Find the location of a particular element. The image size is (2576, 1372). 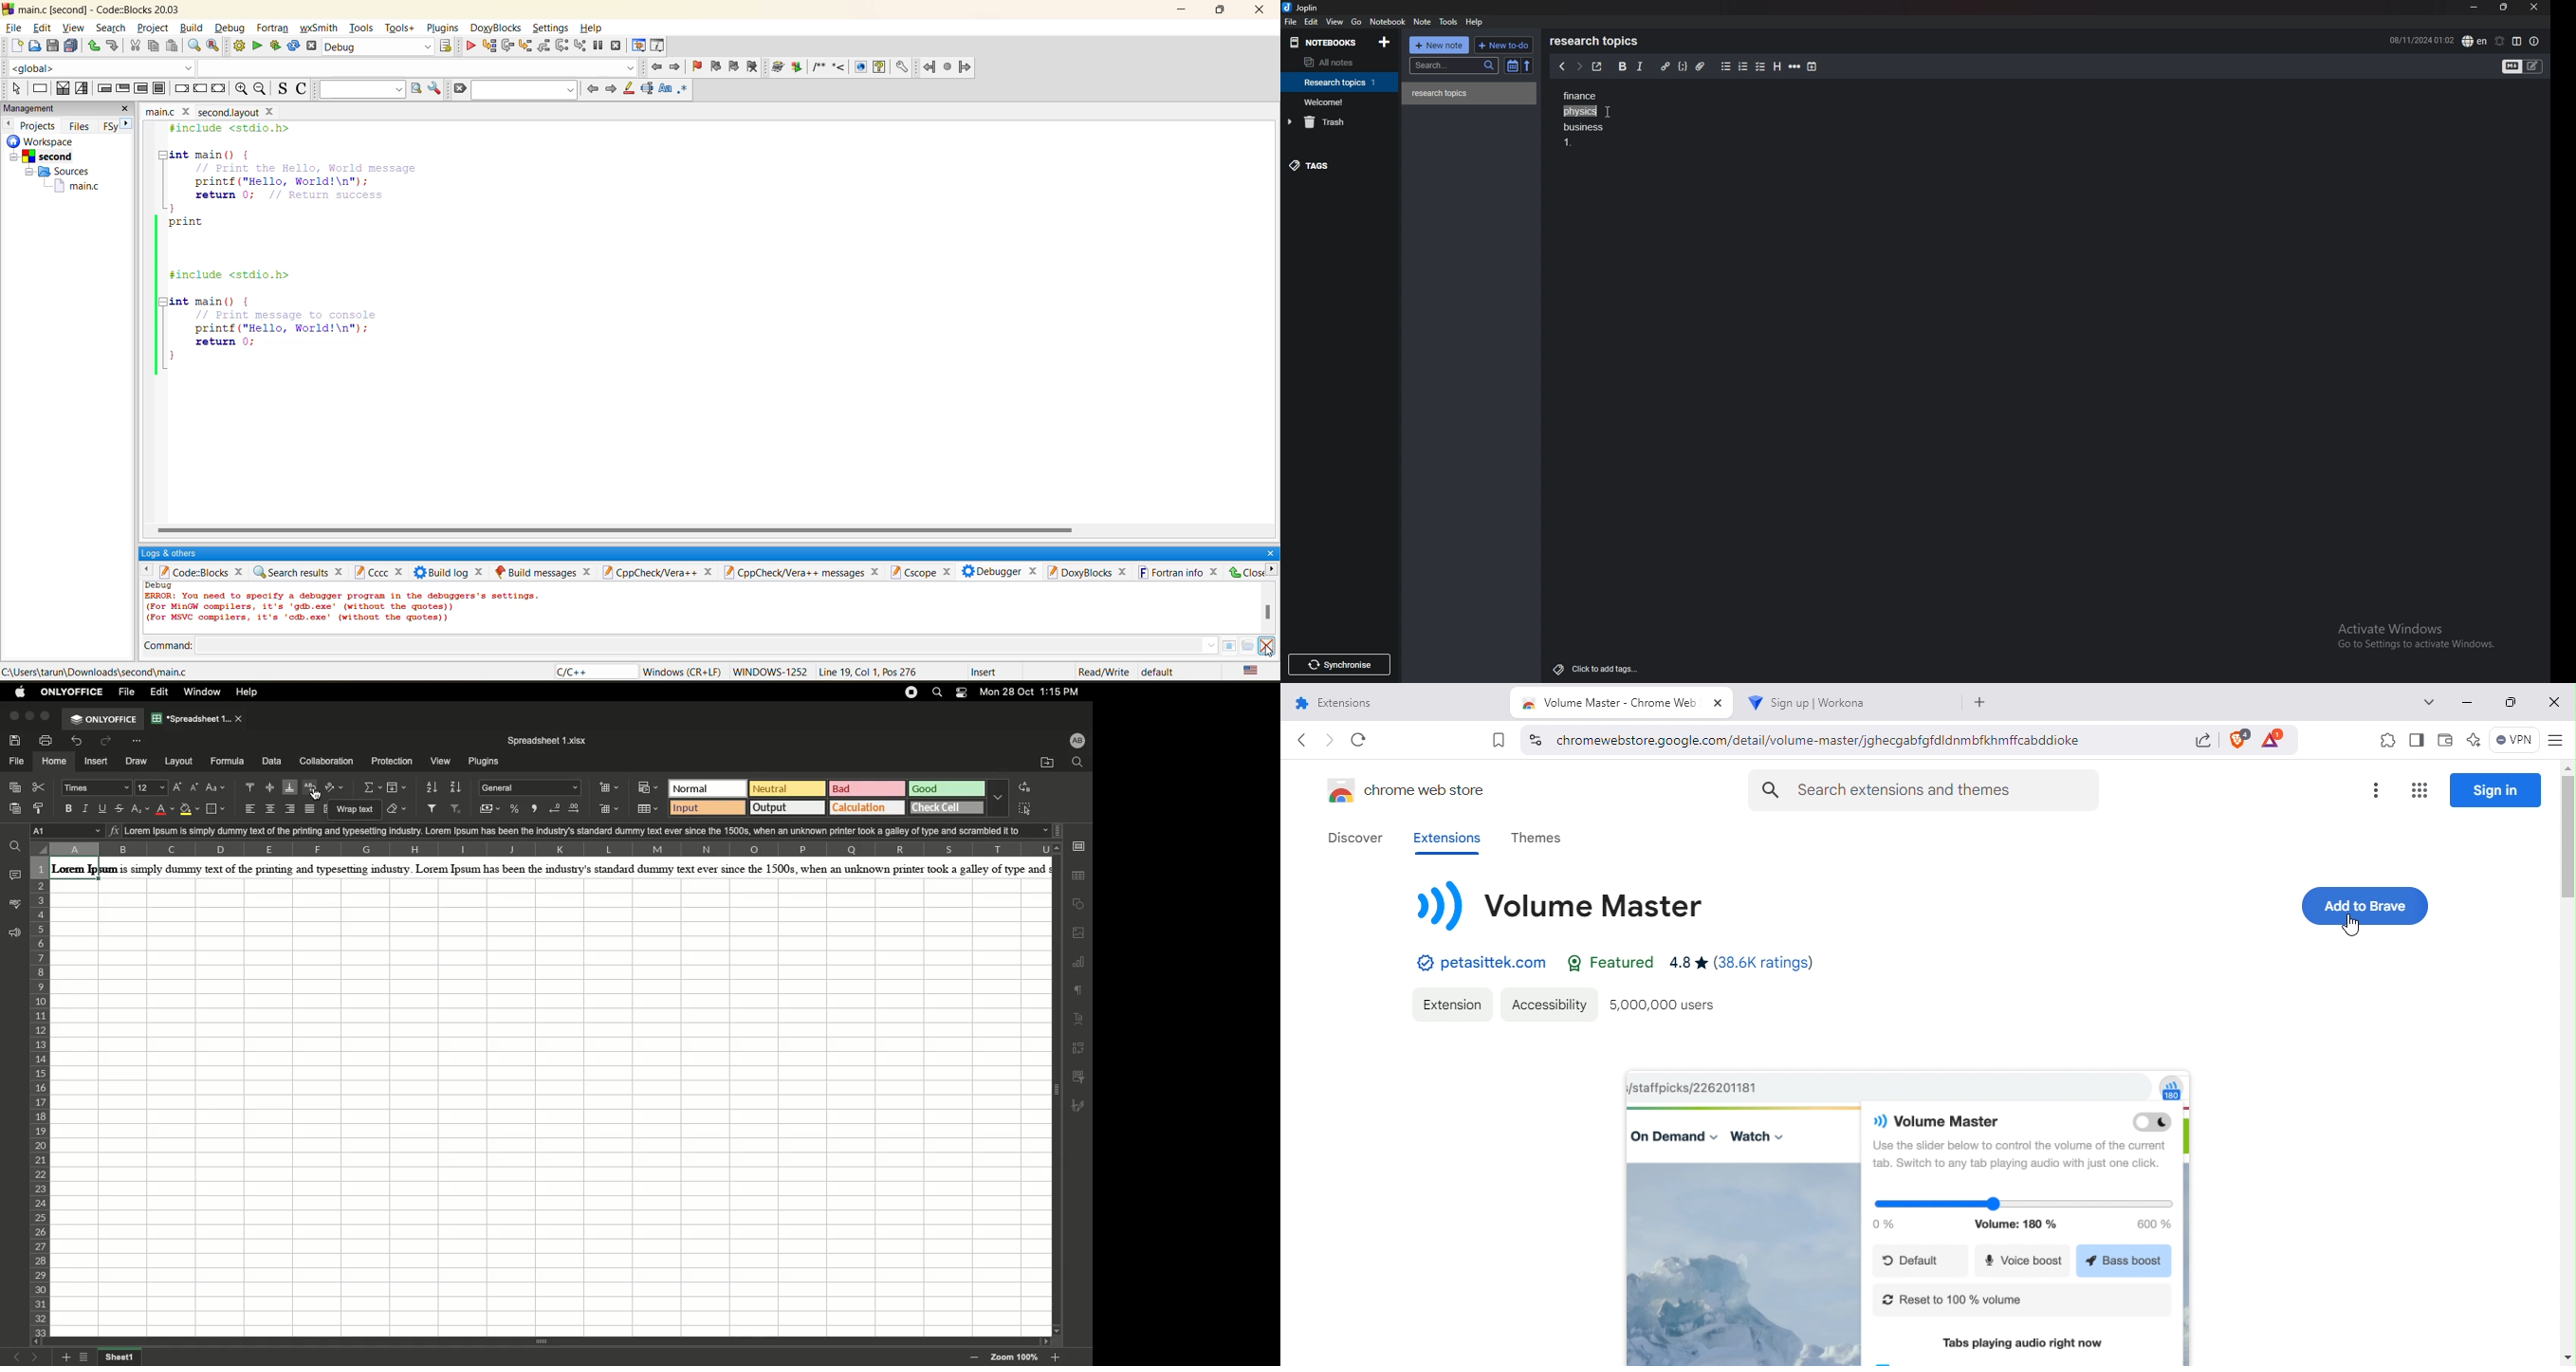

Fill color is located at coordinates (190, 810).